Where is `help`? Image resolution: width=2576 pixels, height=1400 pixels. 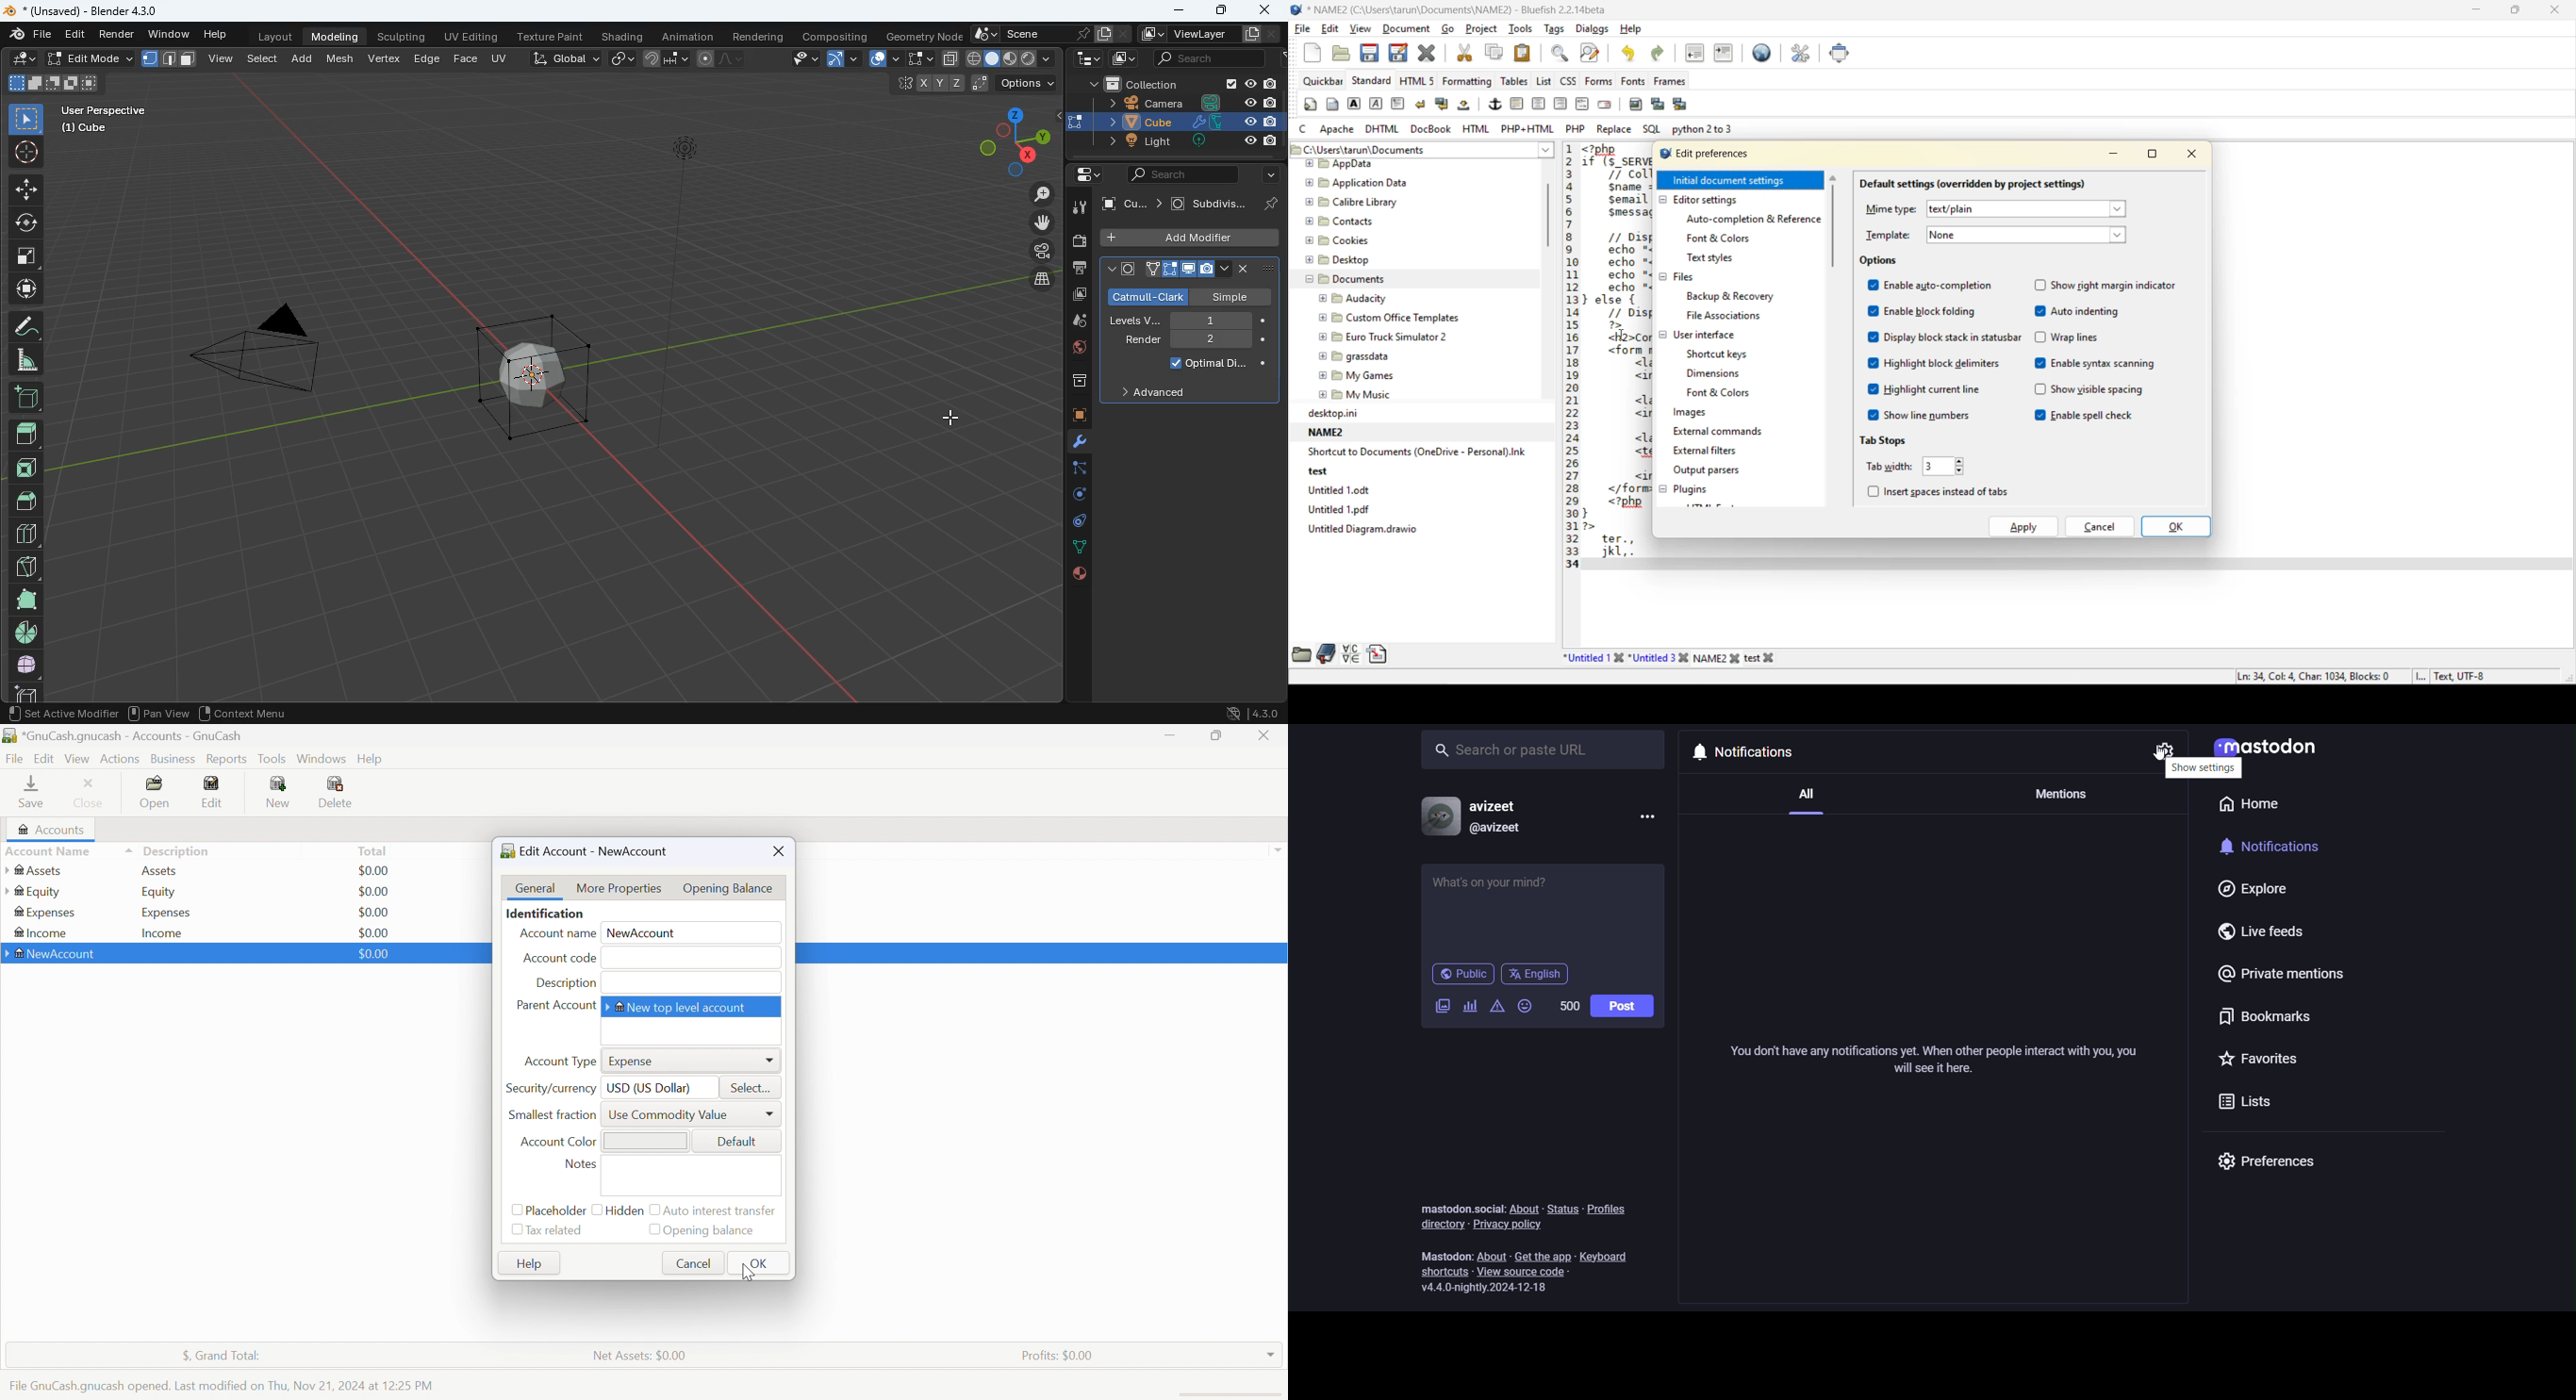 help is located at coordinates (214, 35).